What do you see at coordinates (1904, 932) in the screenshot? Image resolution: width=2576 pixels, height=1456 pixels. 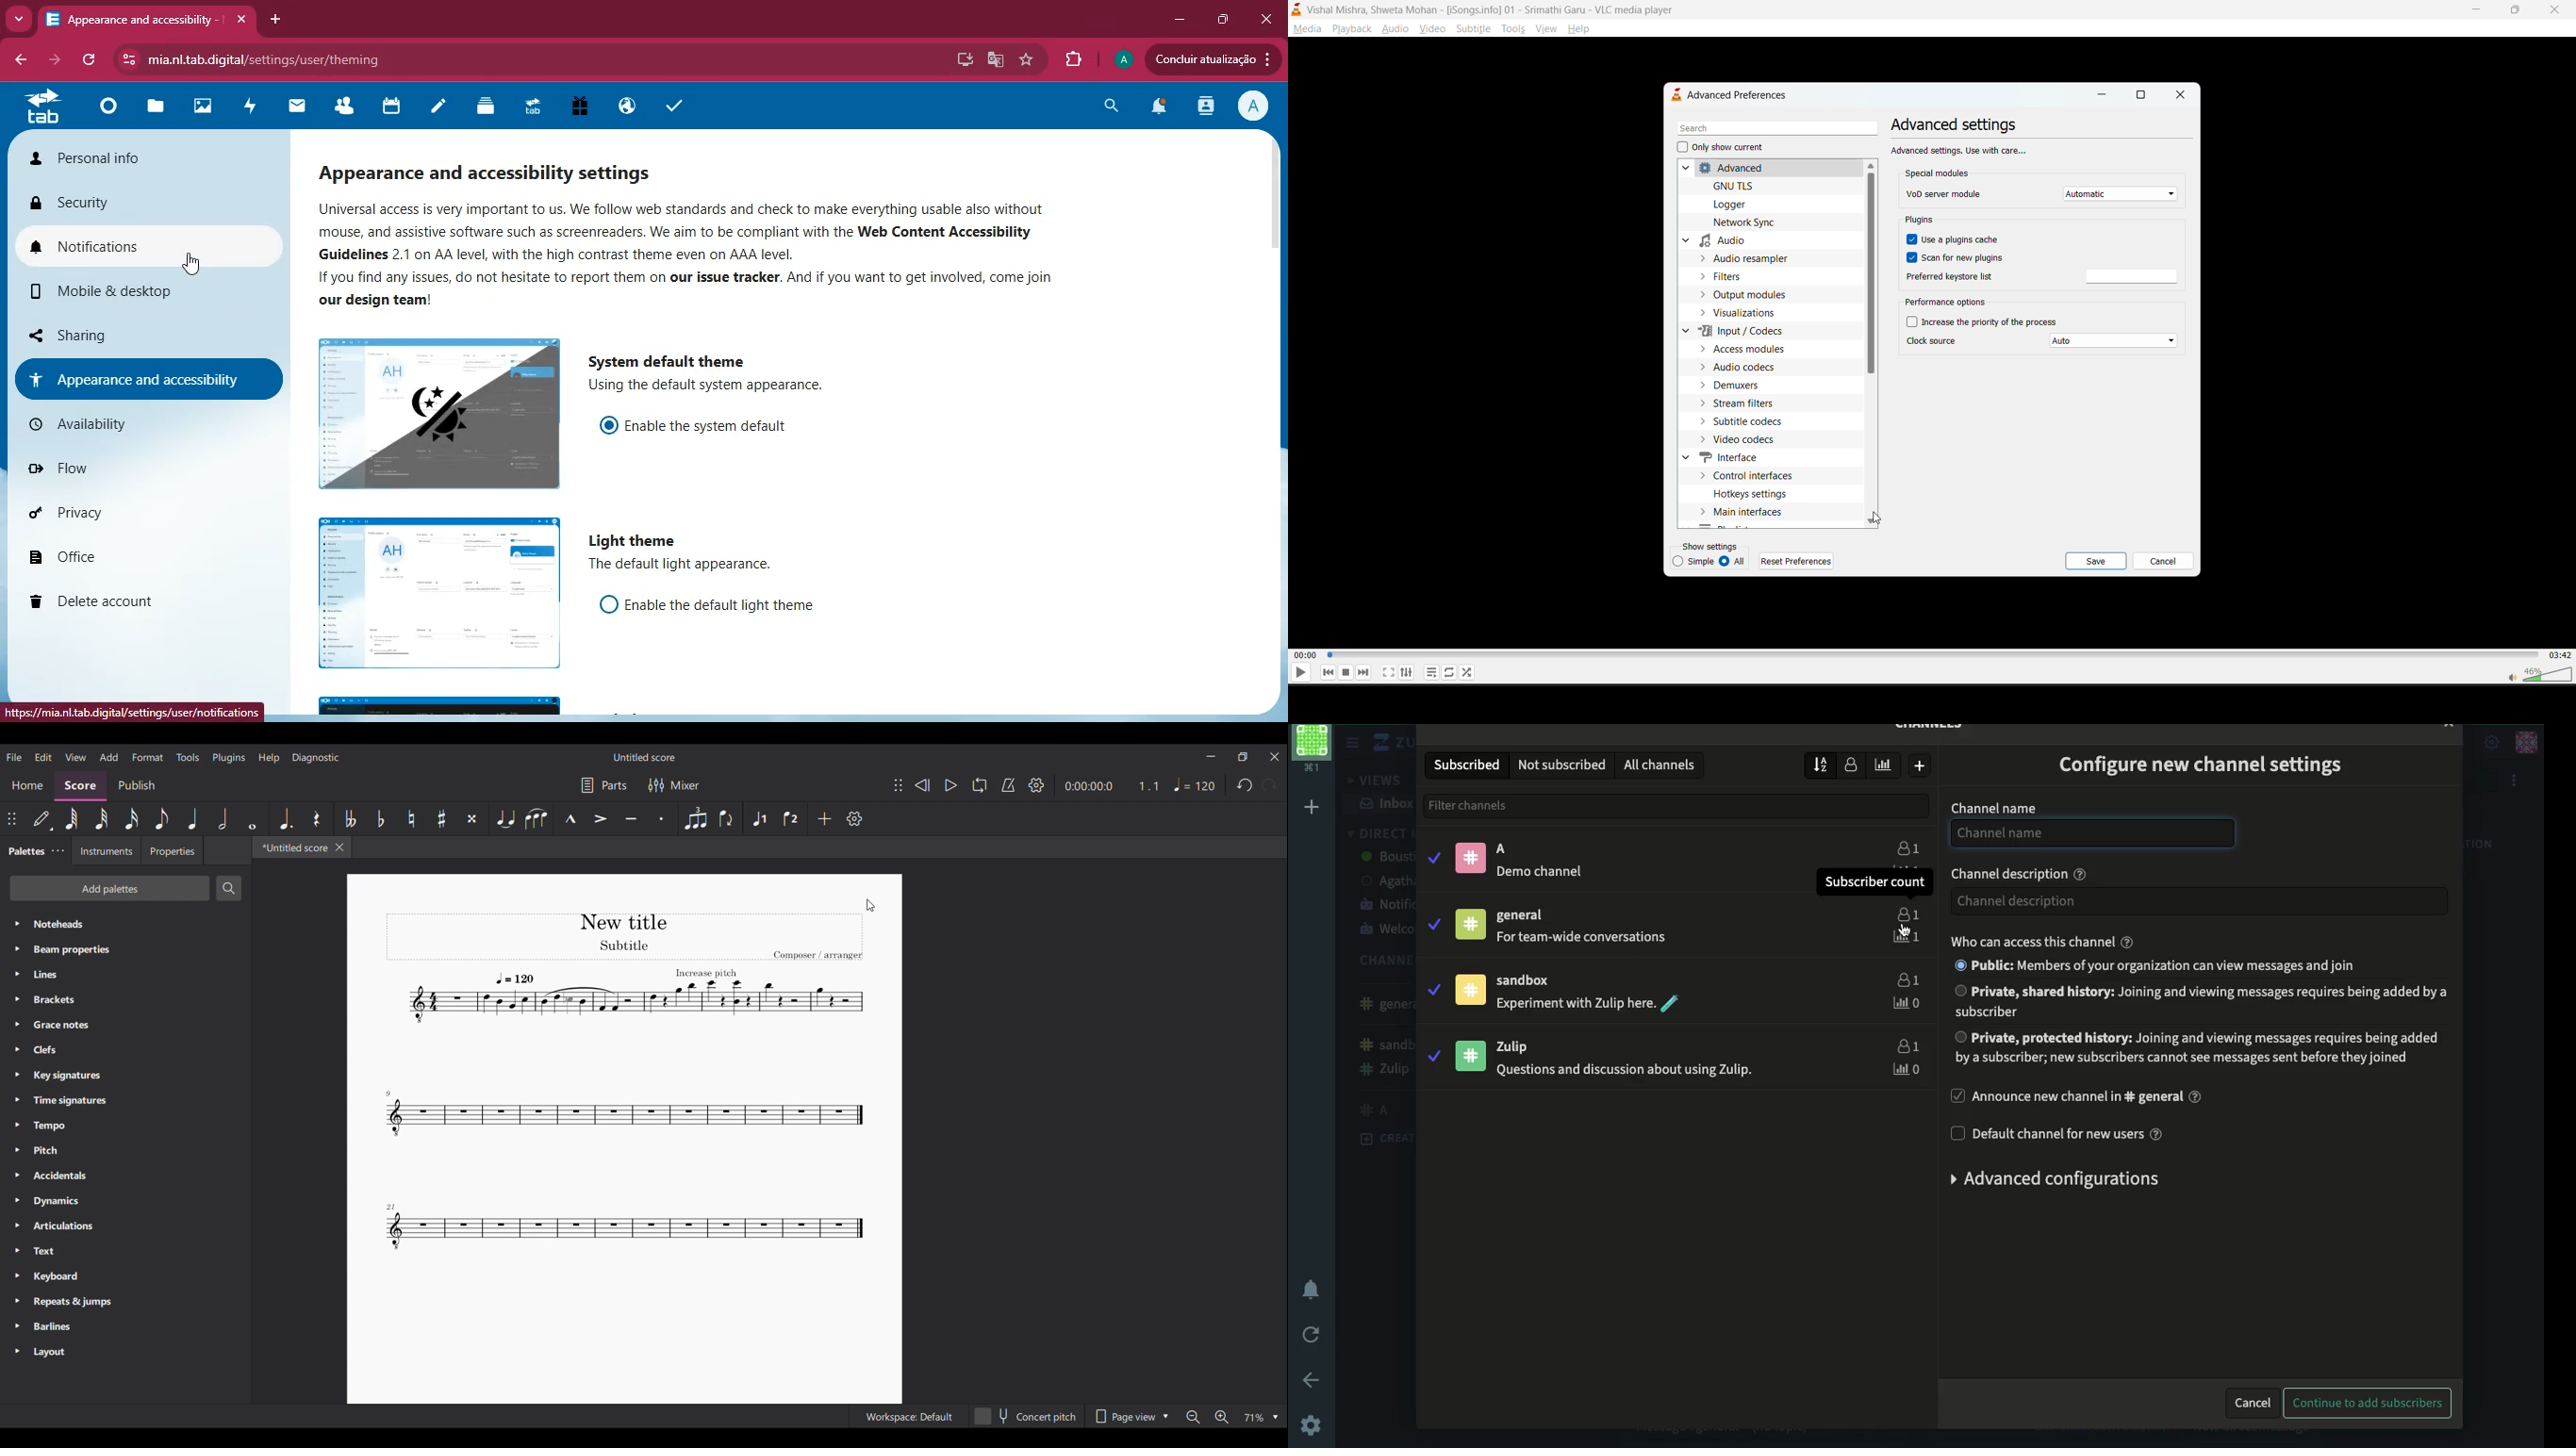 I see `click` at bounding box center [1904, 932].